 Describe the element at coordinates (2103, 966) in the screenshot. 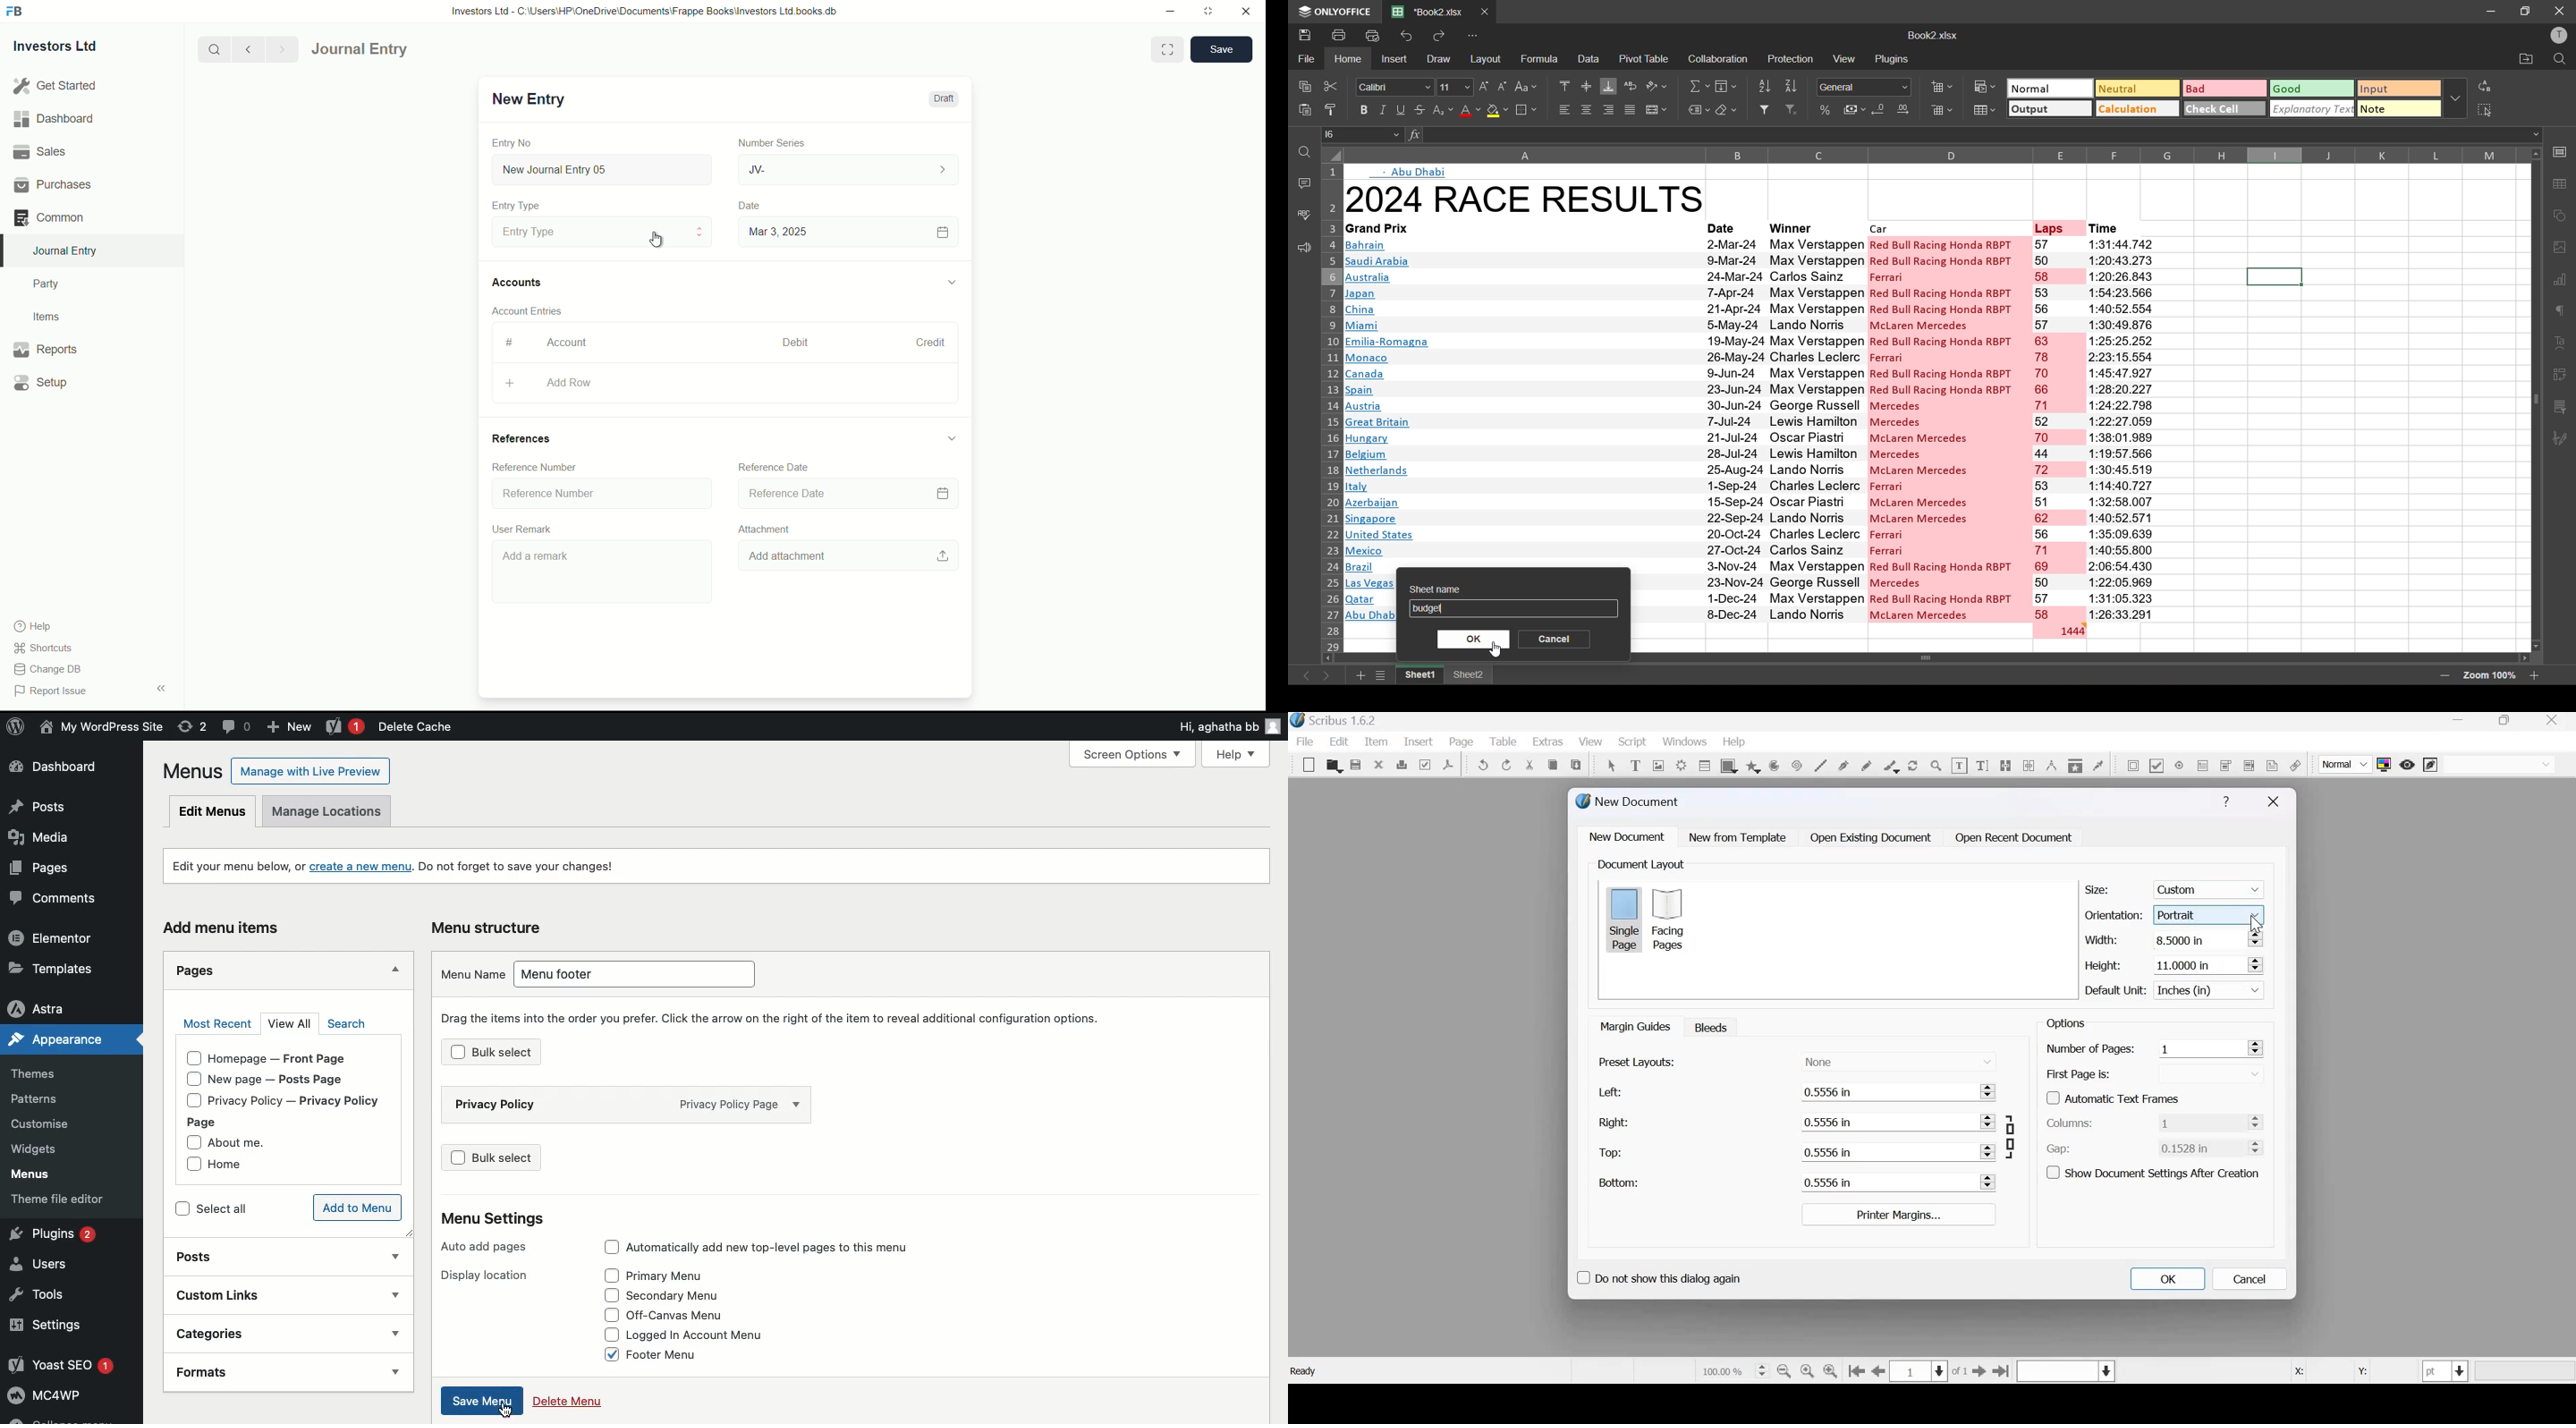

I see `Height:` at that location.